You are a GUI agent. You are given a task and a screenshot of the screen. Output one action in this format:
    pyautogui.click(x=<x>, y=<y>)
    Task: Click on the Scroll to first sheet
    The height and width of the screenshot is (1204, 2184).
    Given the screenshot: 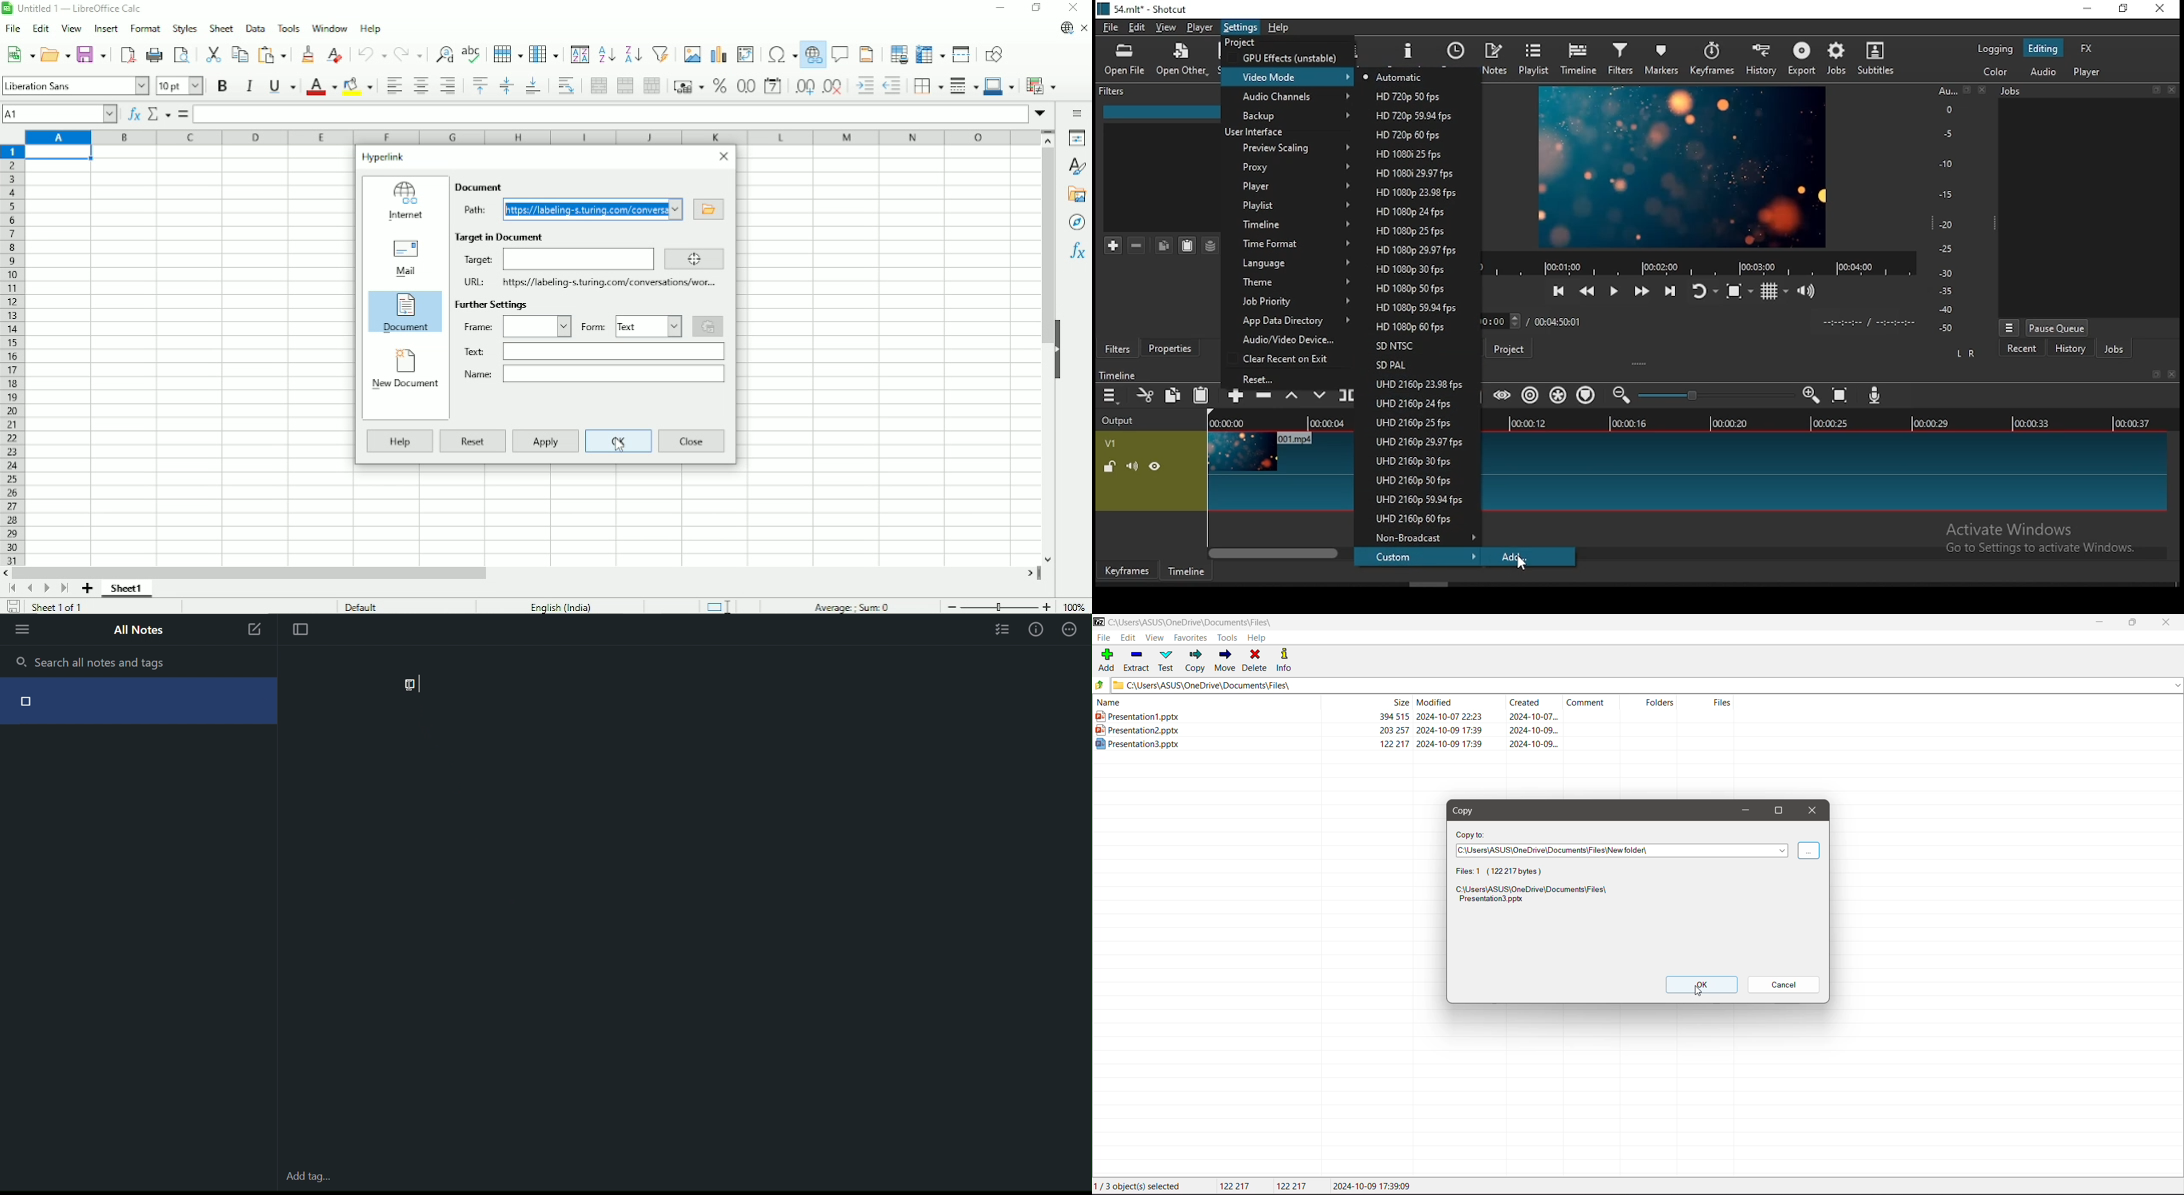 What is the action you would take?
    pyautogui.click(x=12, y=589)
    